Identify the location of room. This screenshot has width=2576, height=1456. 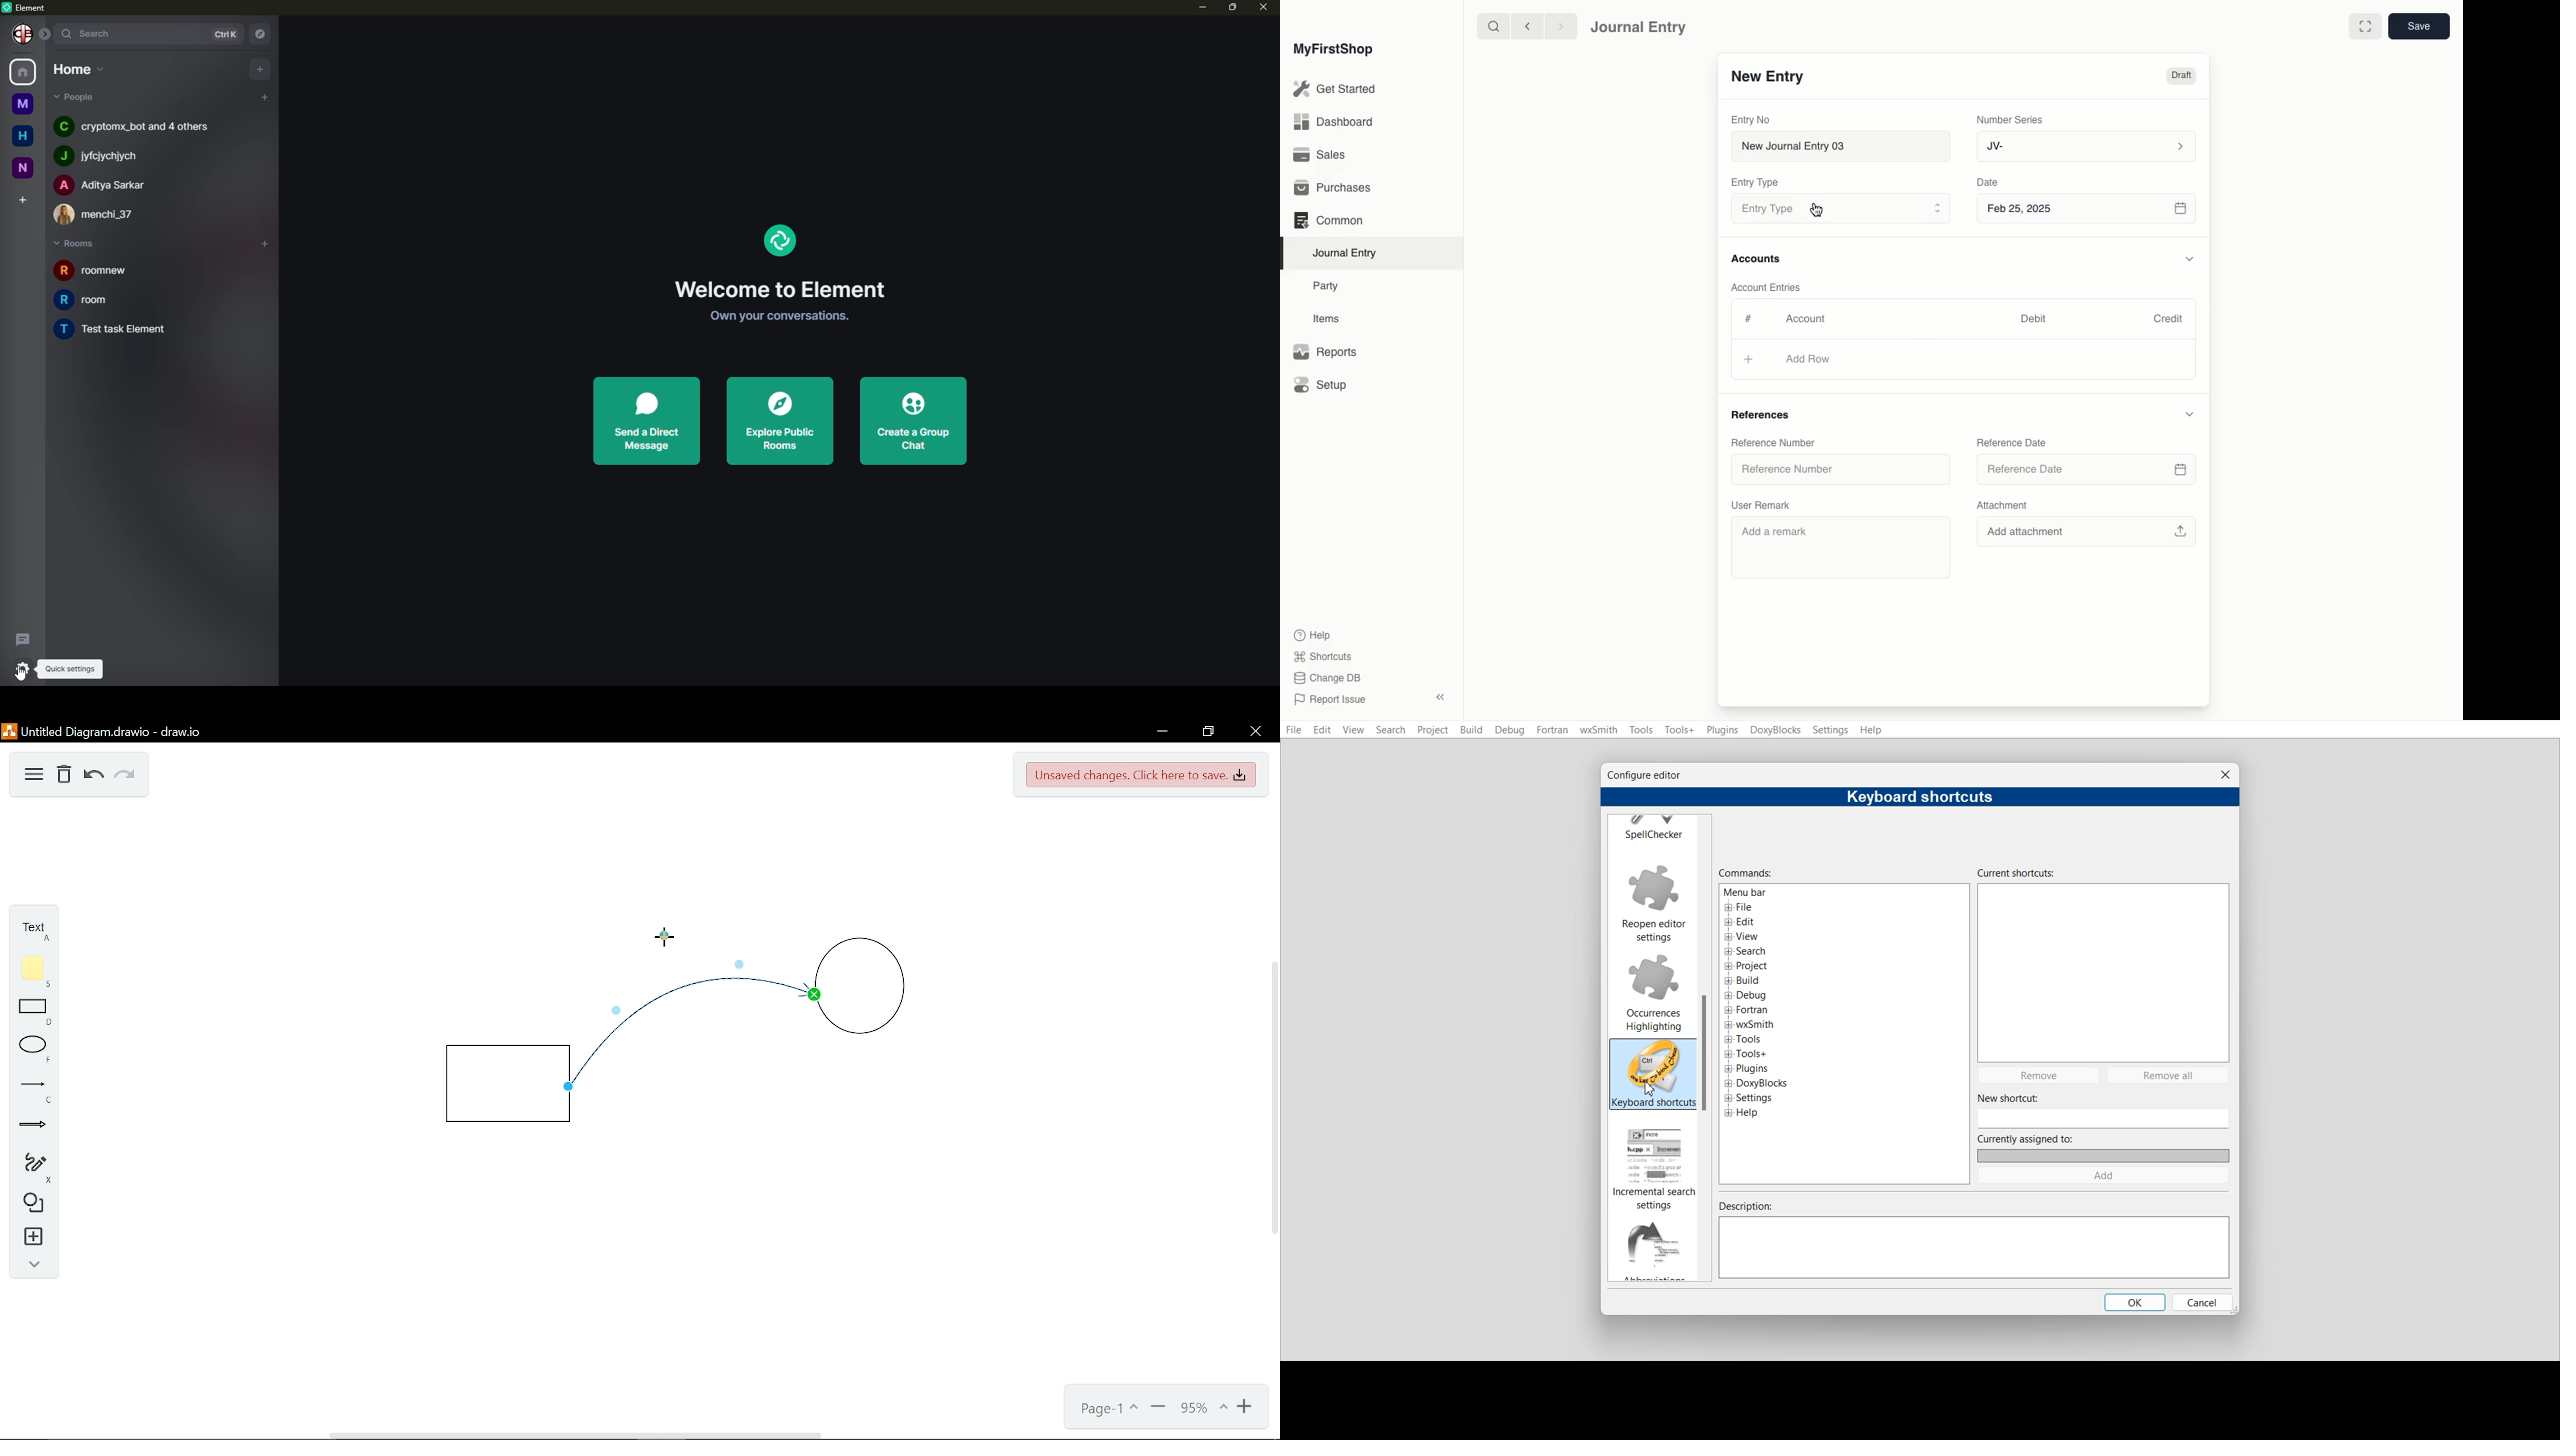
(125, 330).